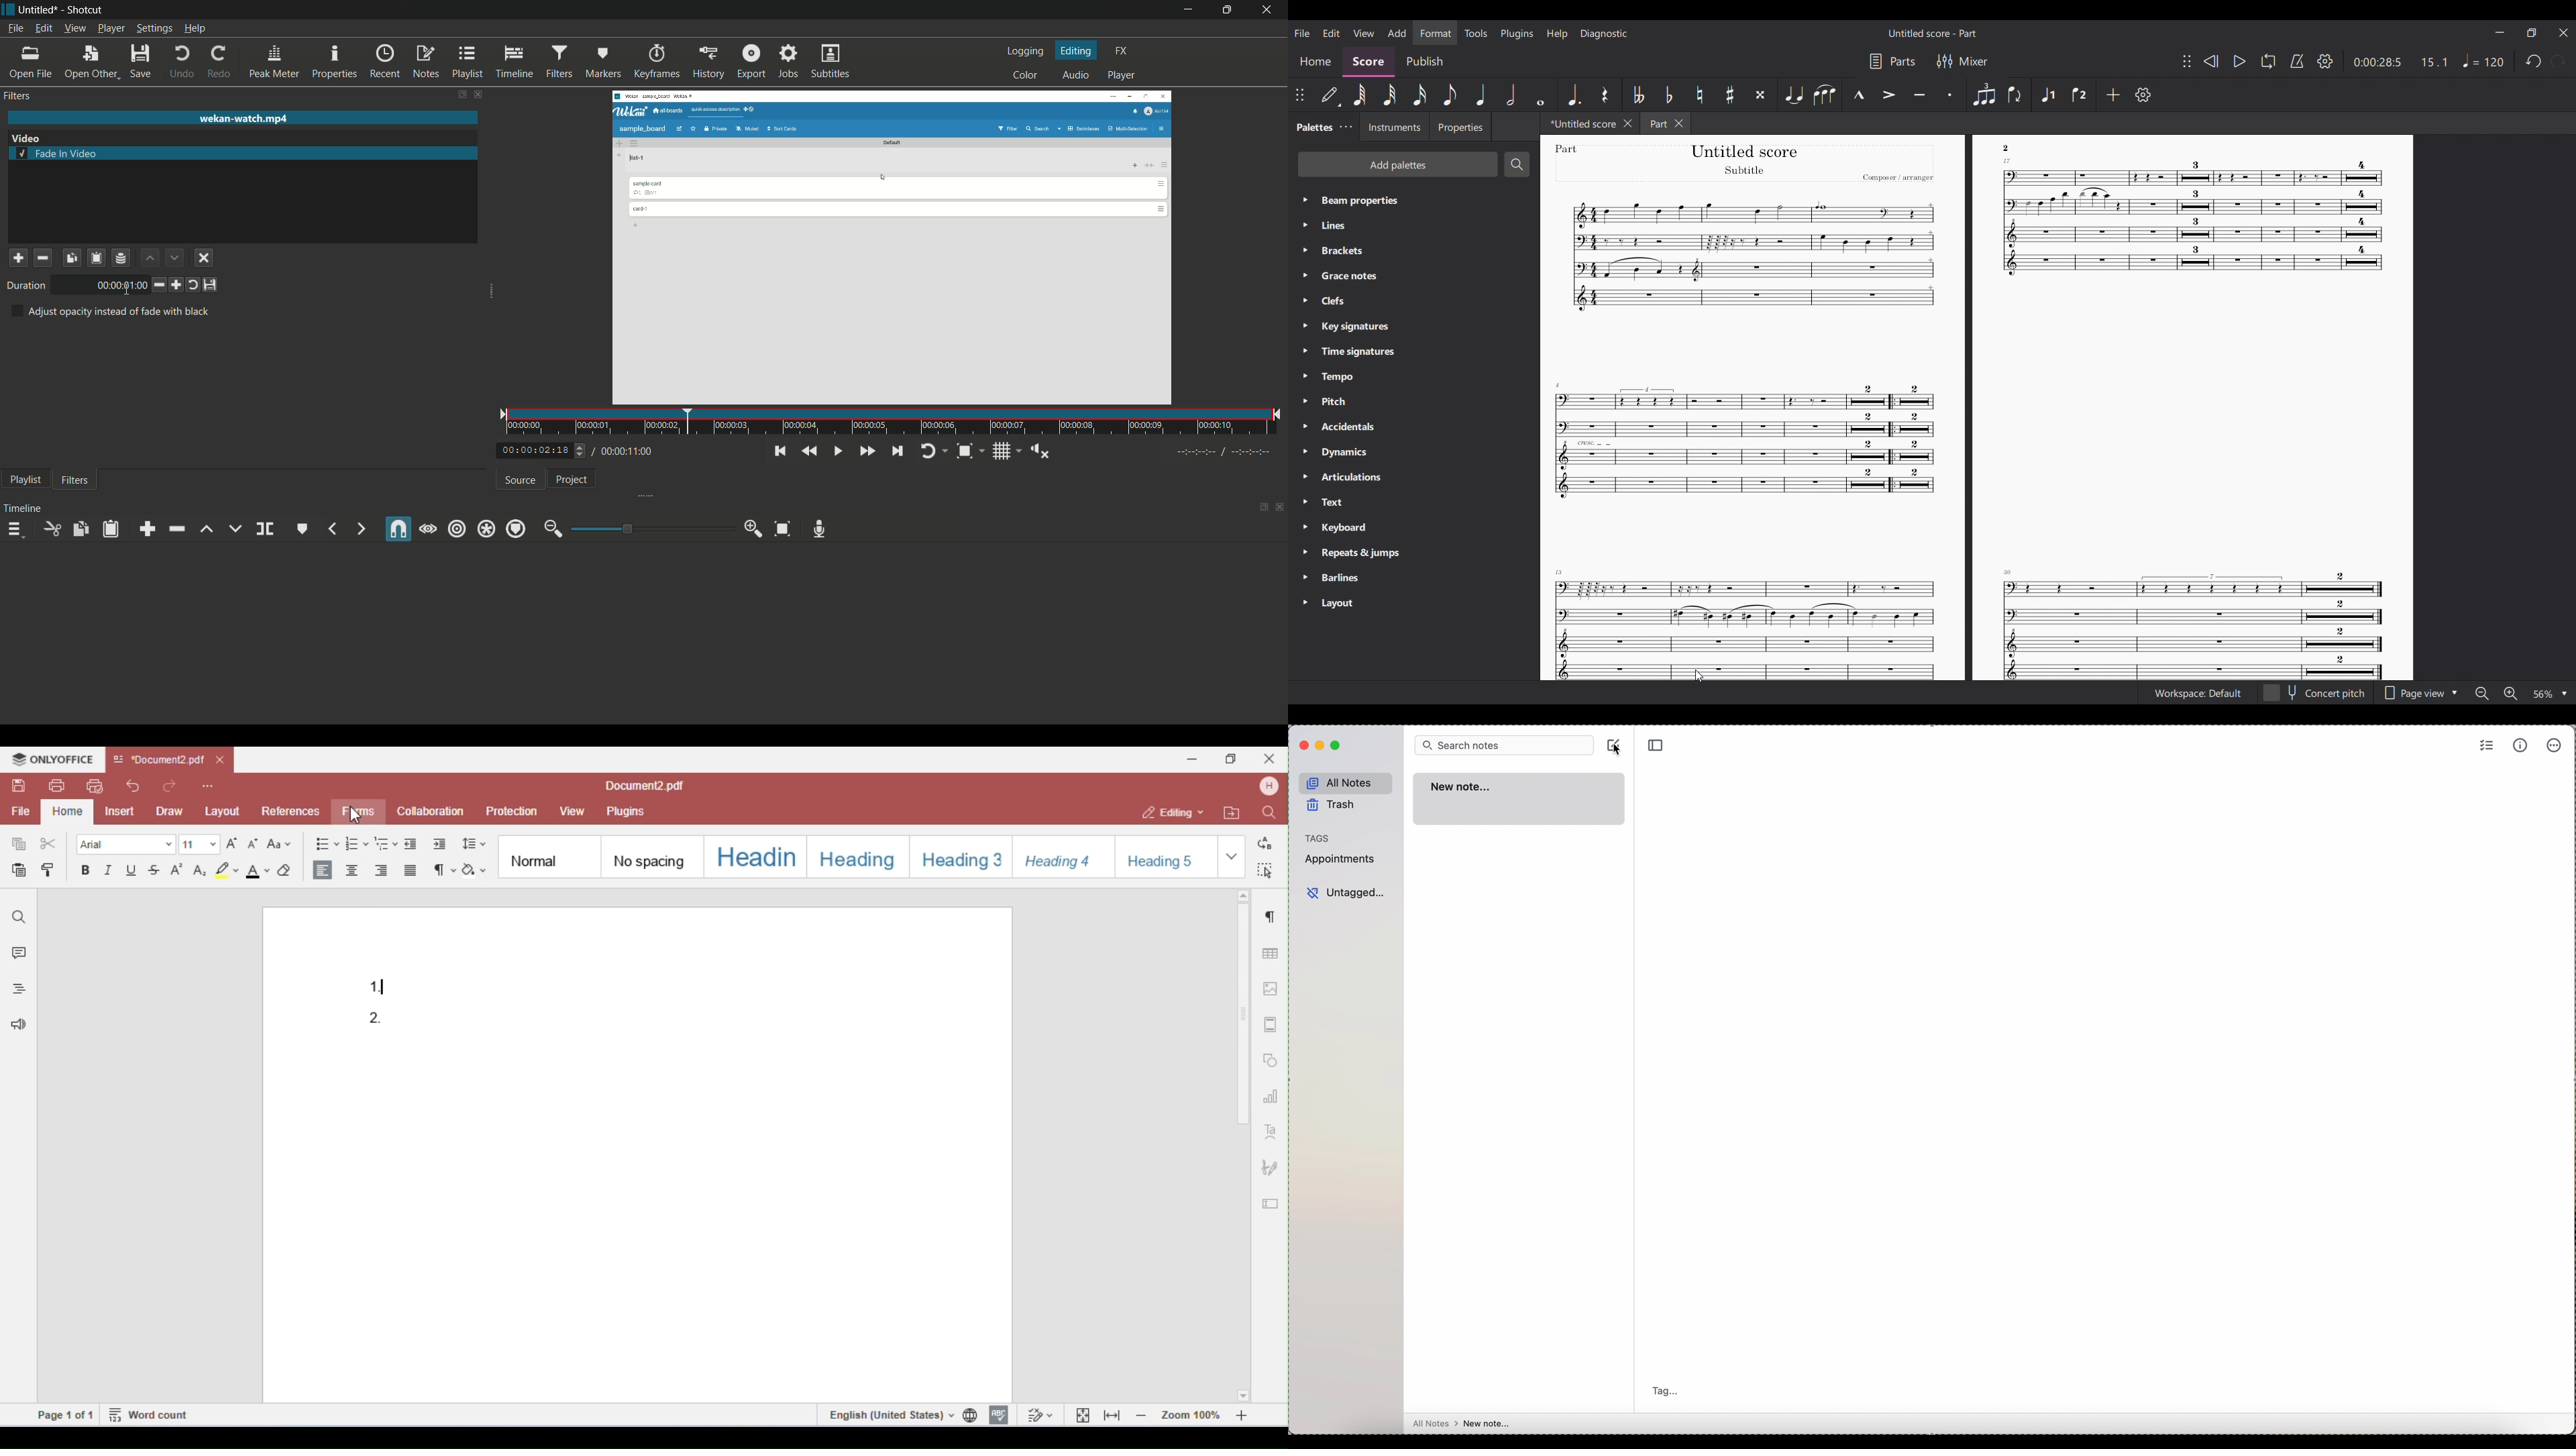 This screenshot has height=1456, width=2576. I want to click on minimize, so click(1191, 10).